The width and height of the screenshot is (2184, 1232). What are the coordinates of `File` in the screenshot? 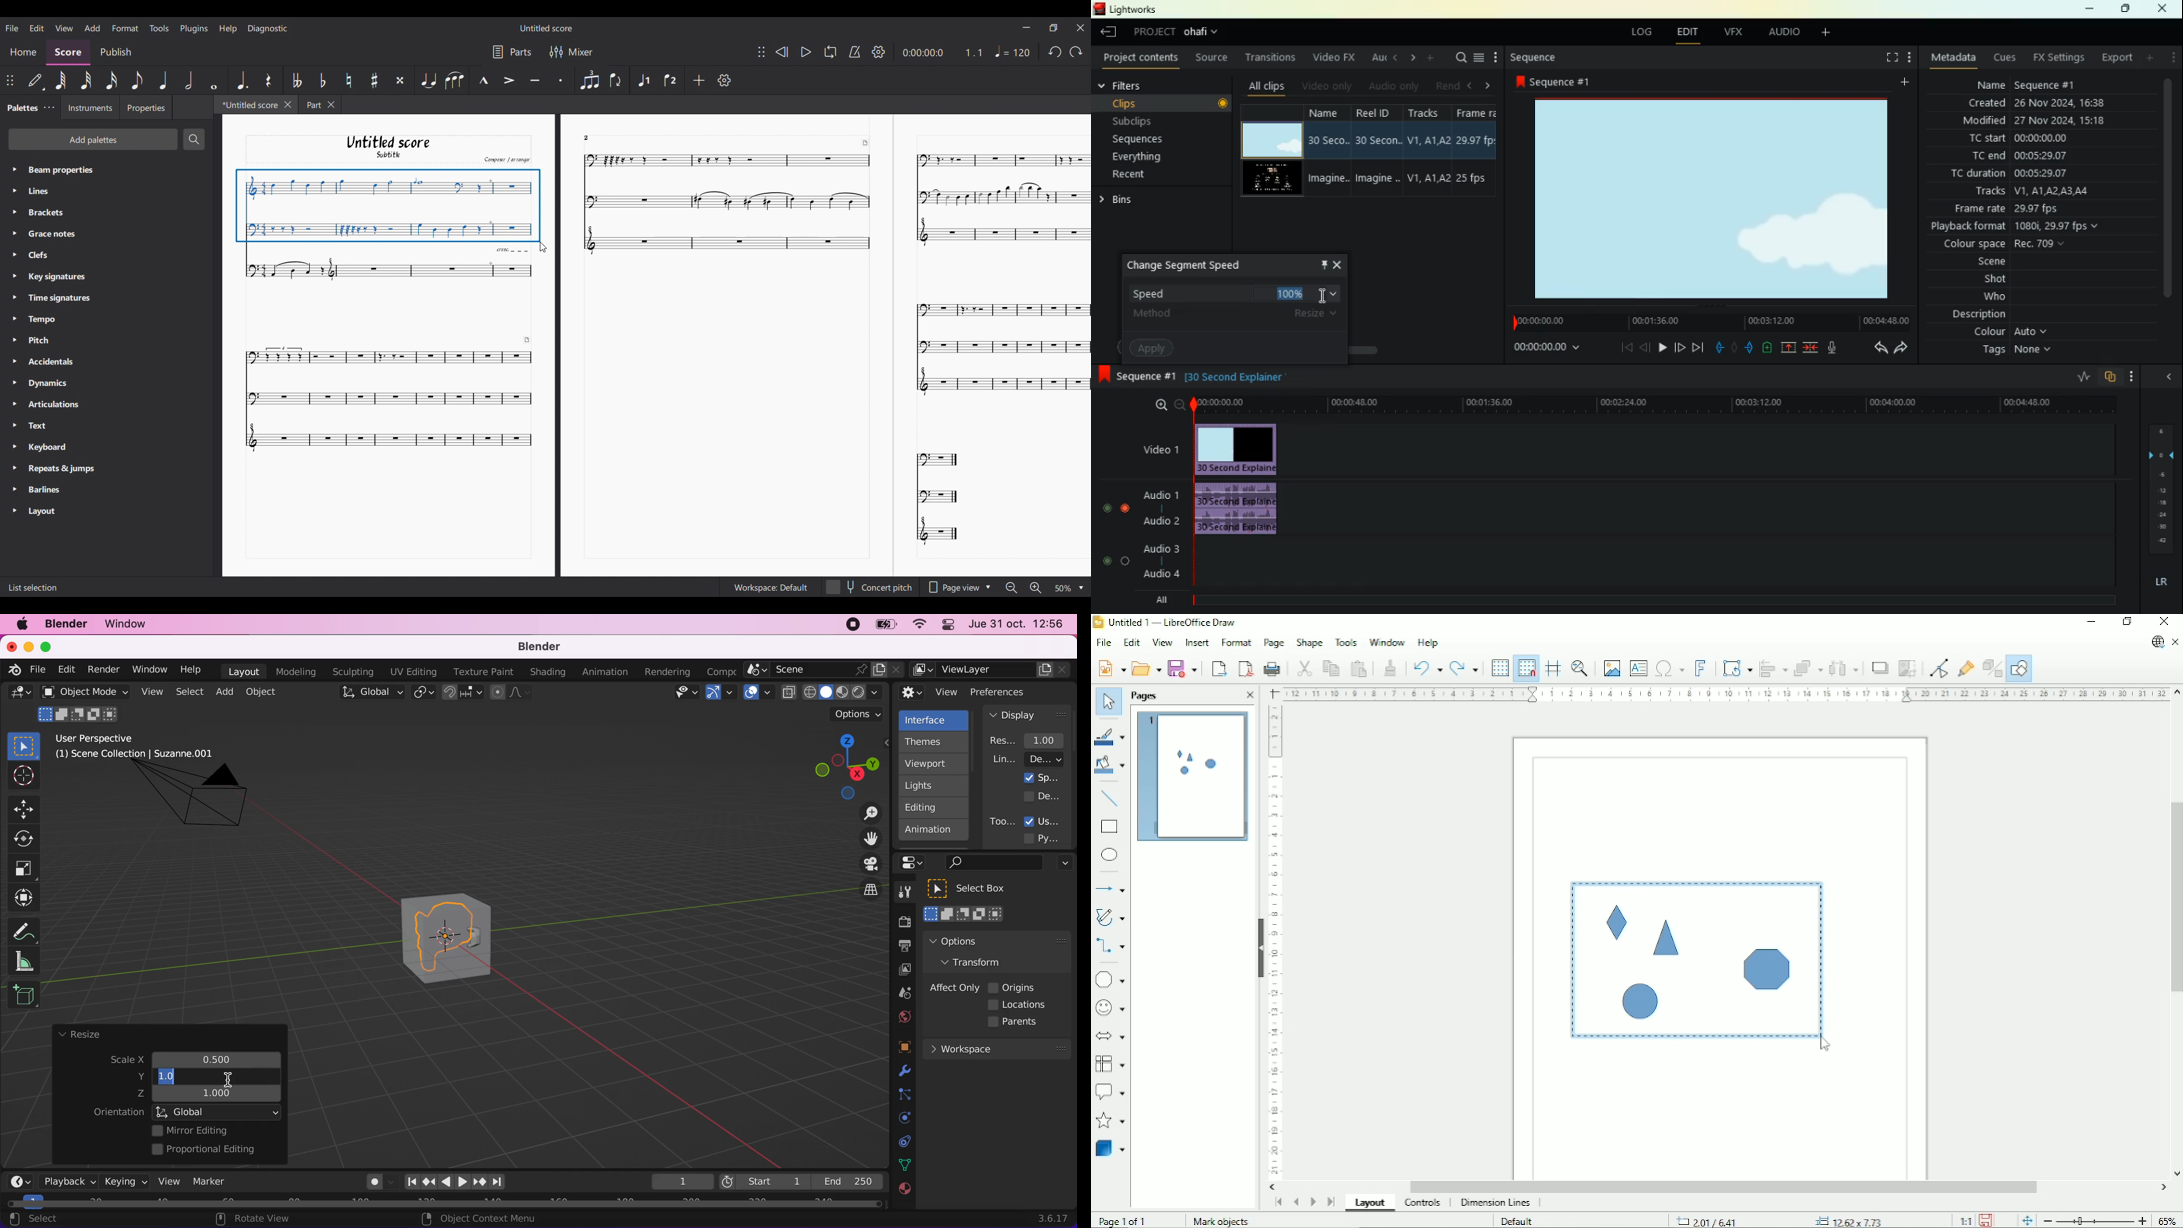 It's located at (1103, 642).